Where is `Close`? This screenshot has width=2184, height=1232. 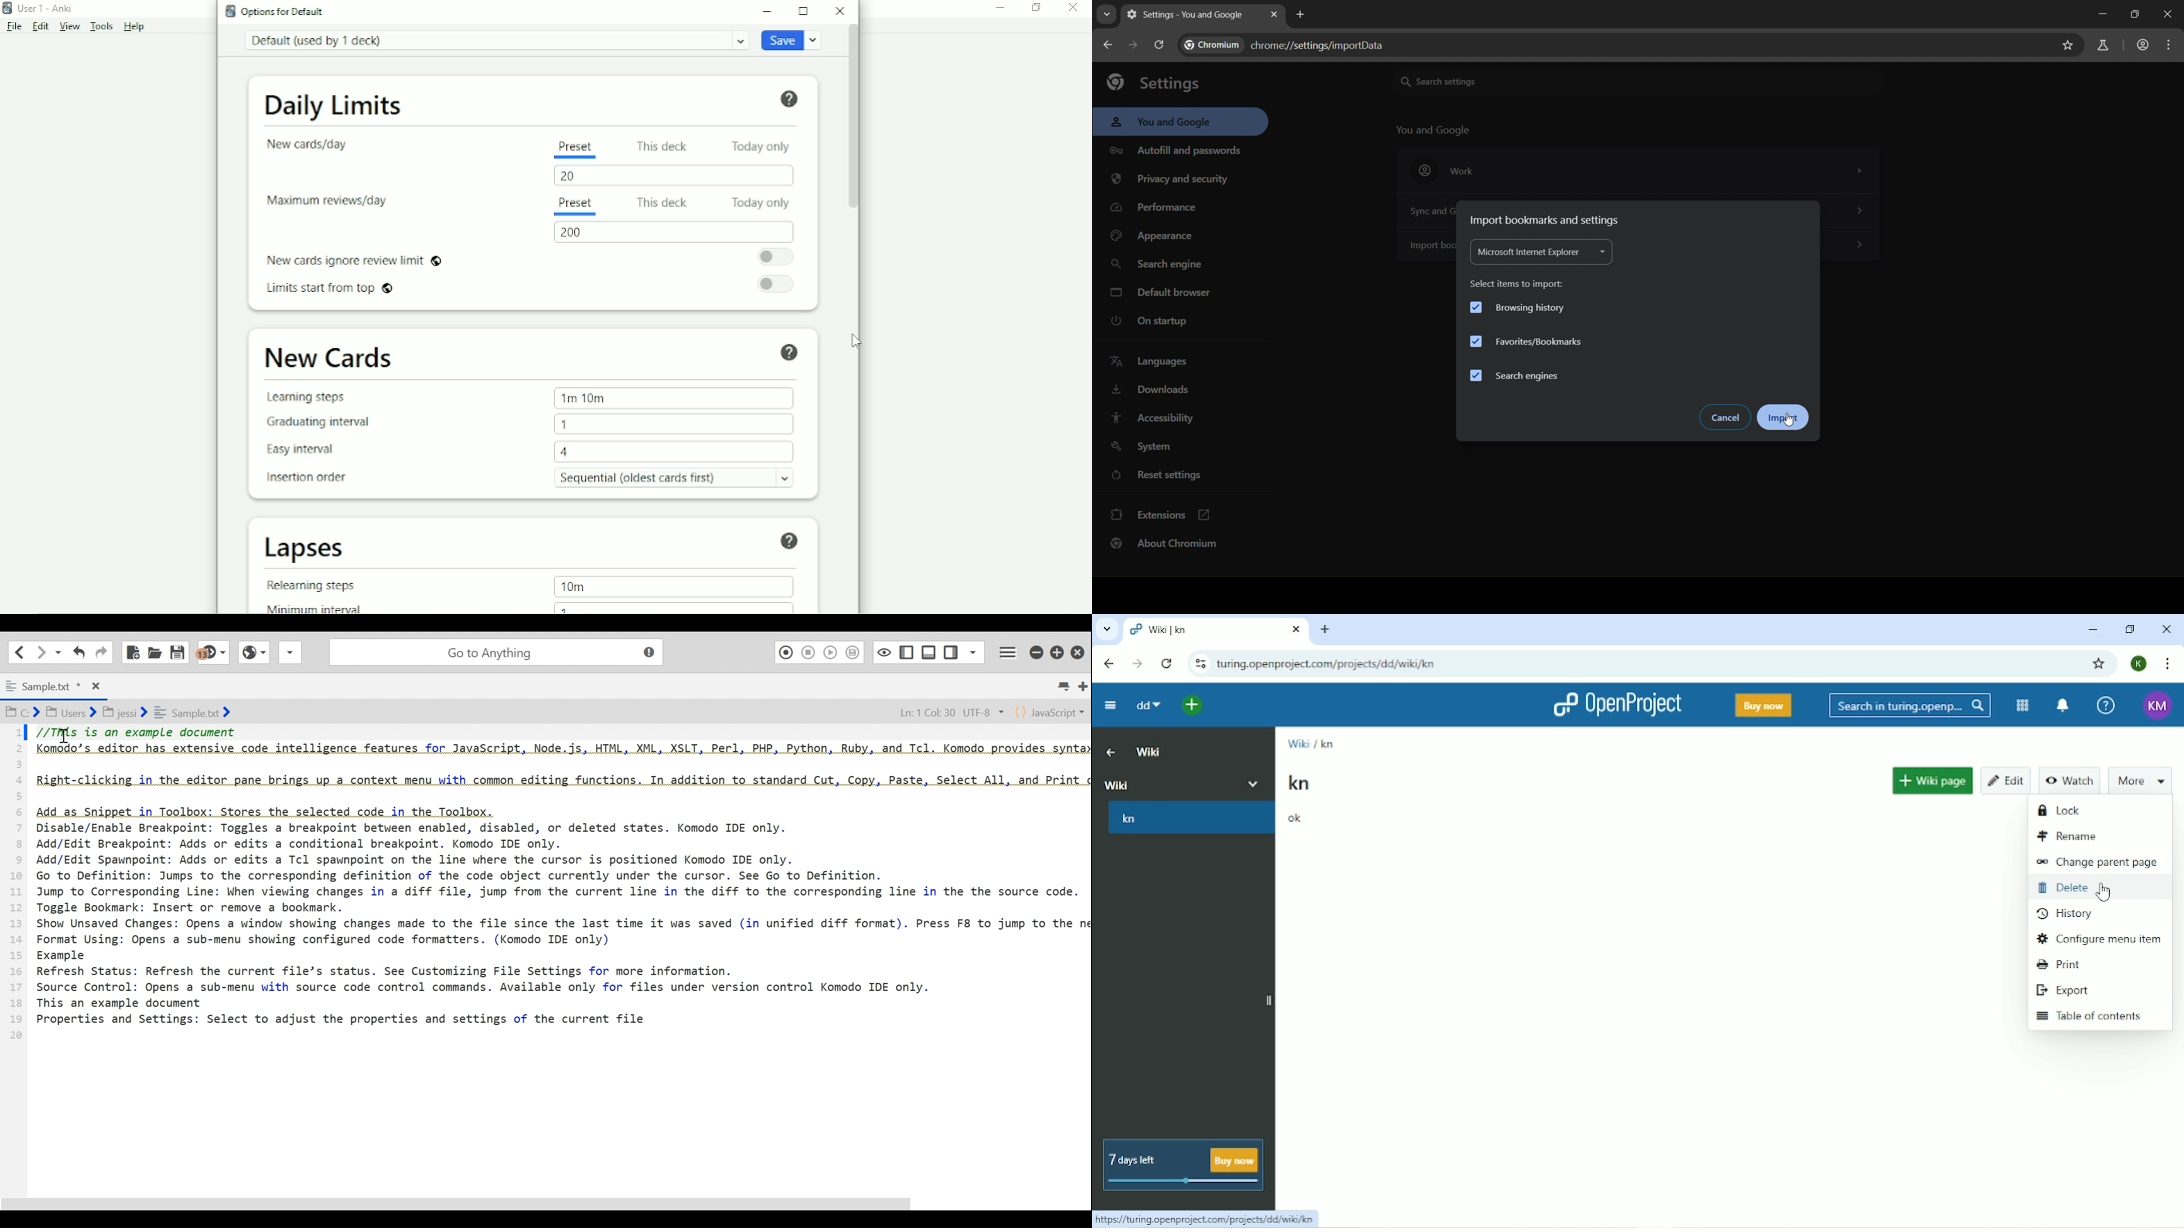 Close is located at coordinates (1072, 9).